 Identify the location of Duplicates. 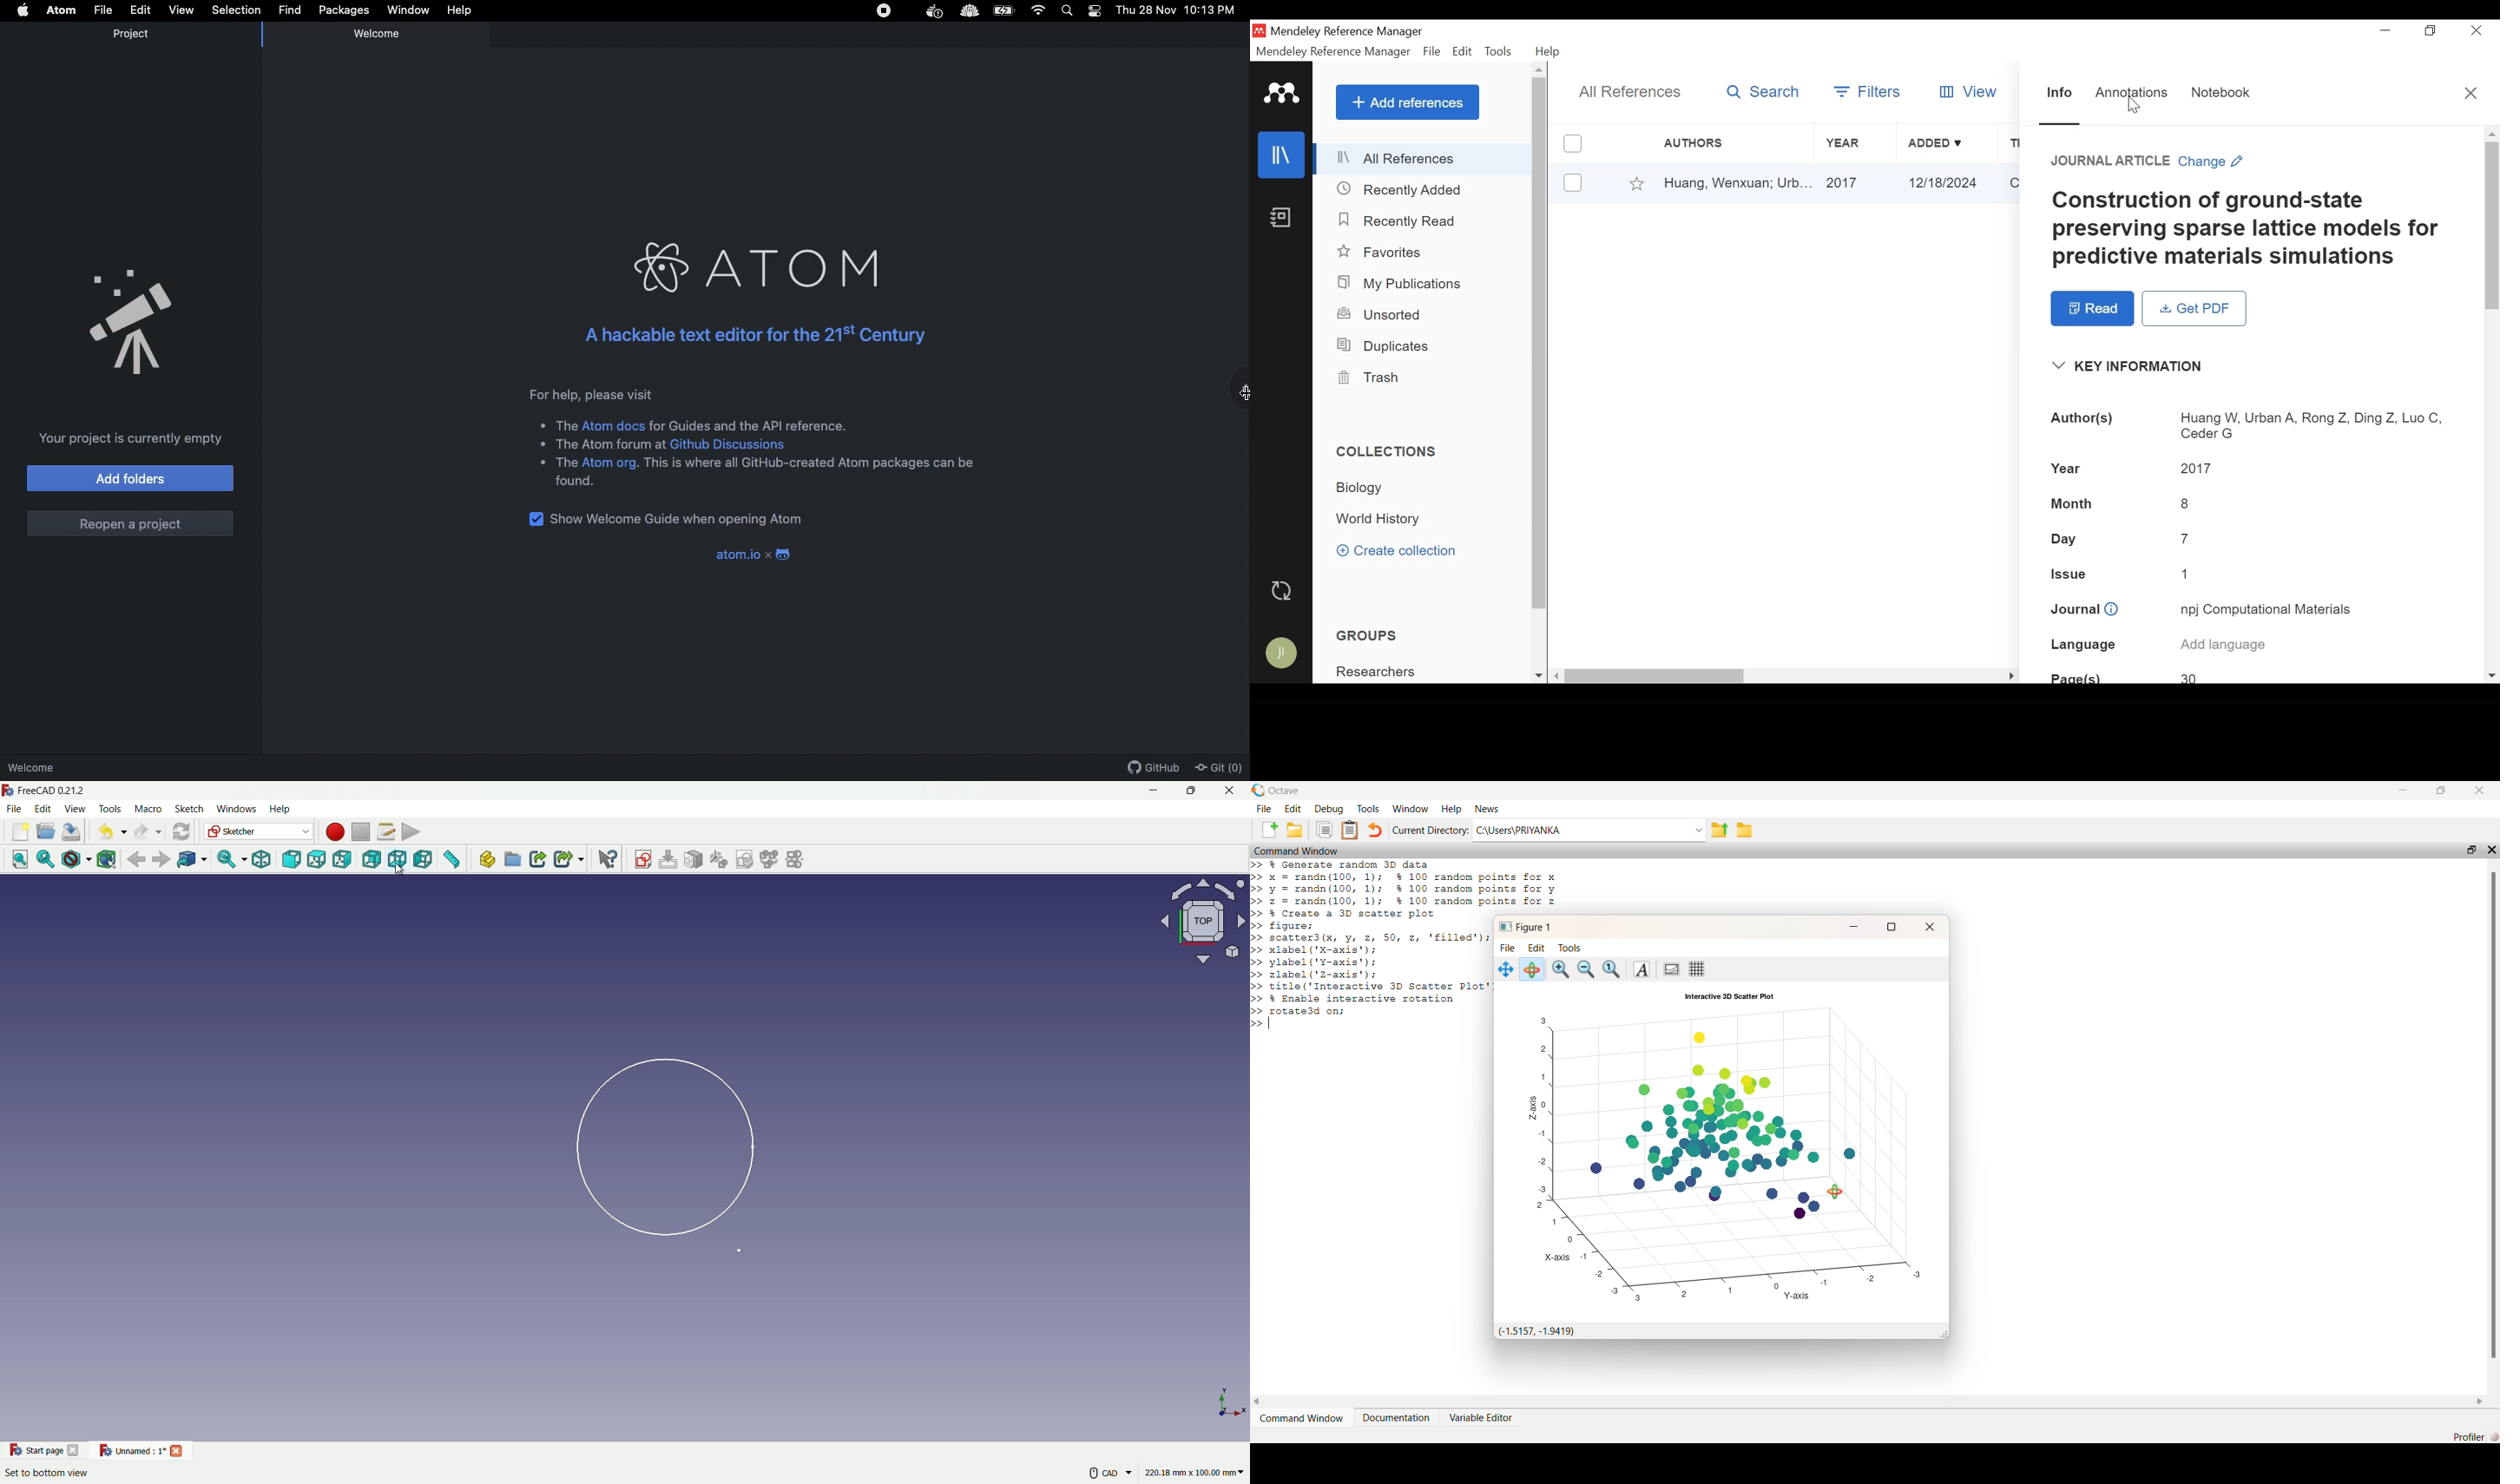
(1385, 345).